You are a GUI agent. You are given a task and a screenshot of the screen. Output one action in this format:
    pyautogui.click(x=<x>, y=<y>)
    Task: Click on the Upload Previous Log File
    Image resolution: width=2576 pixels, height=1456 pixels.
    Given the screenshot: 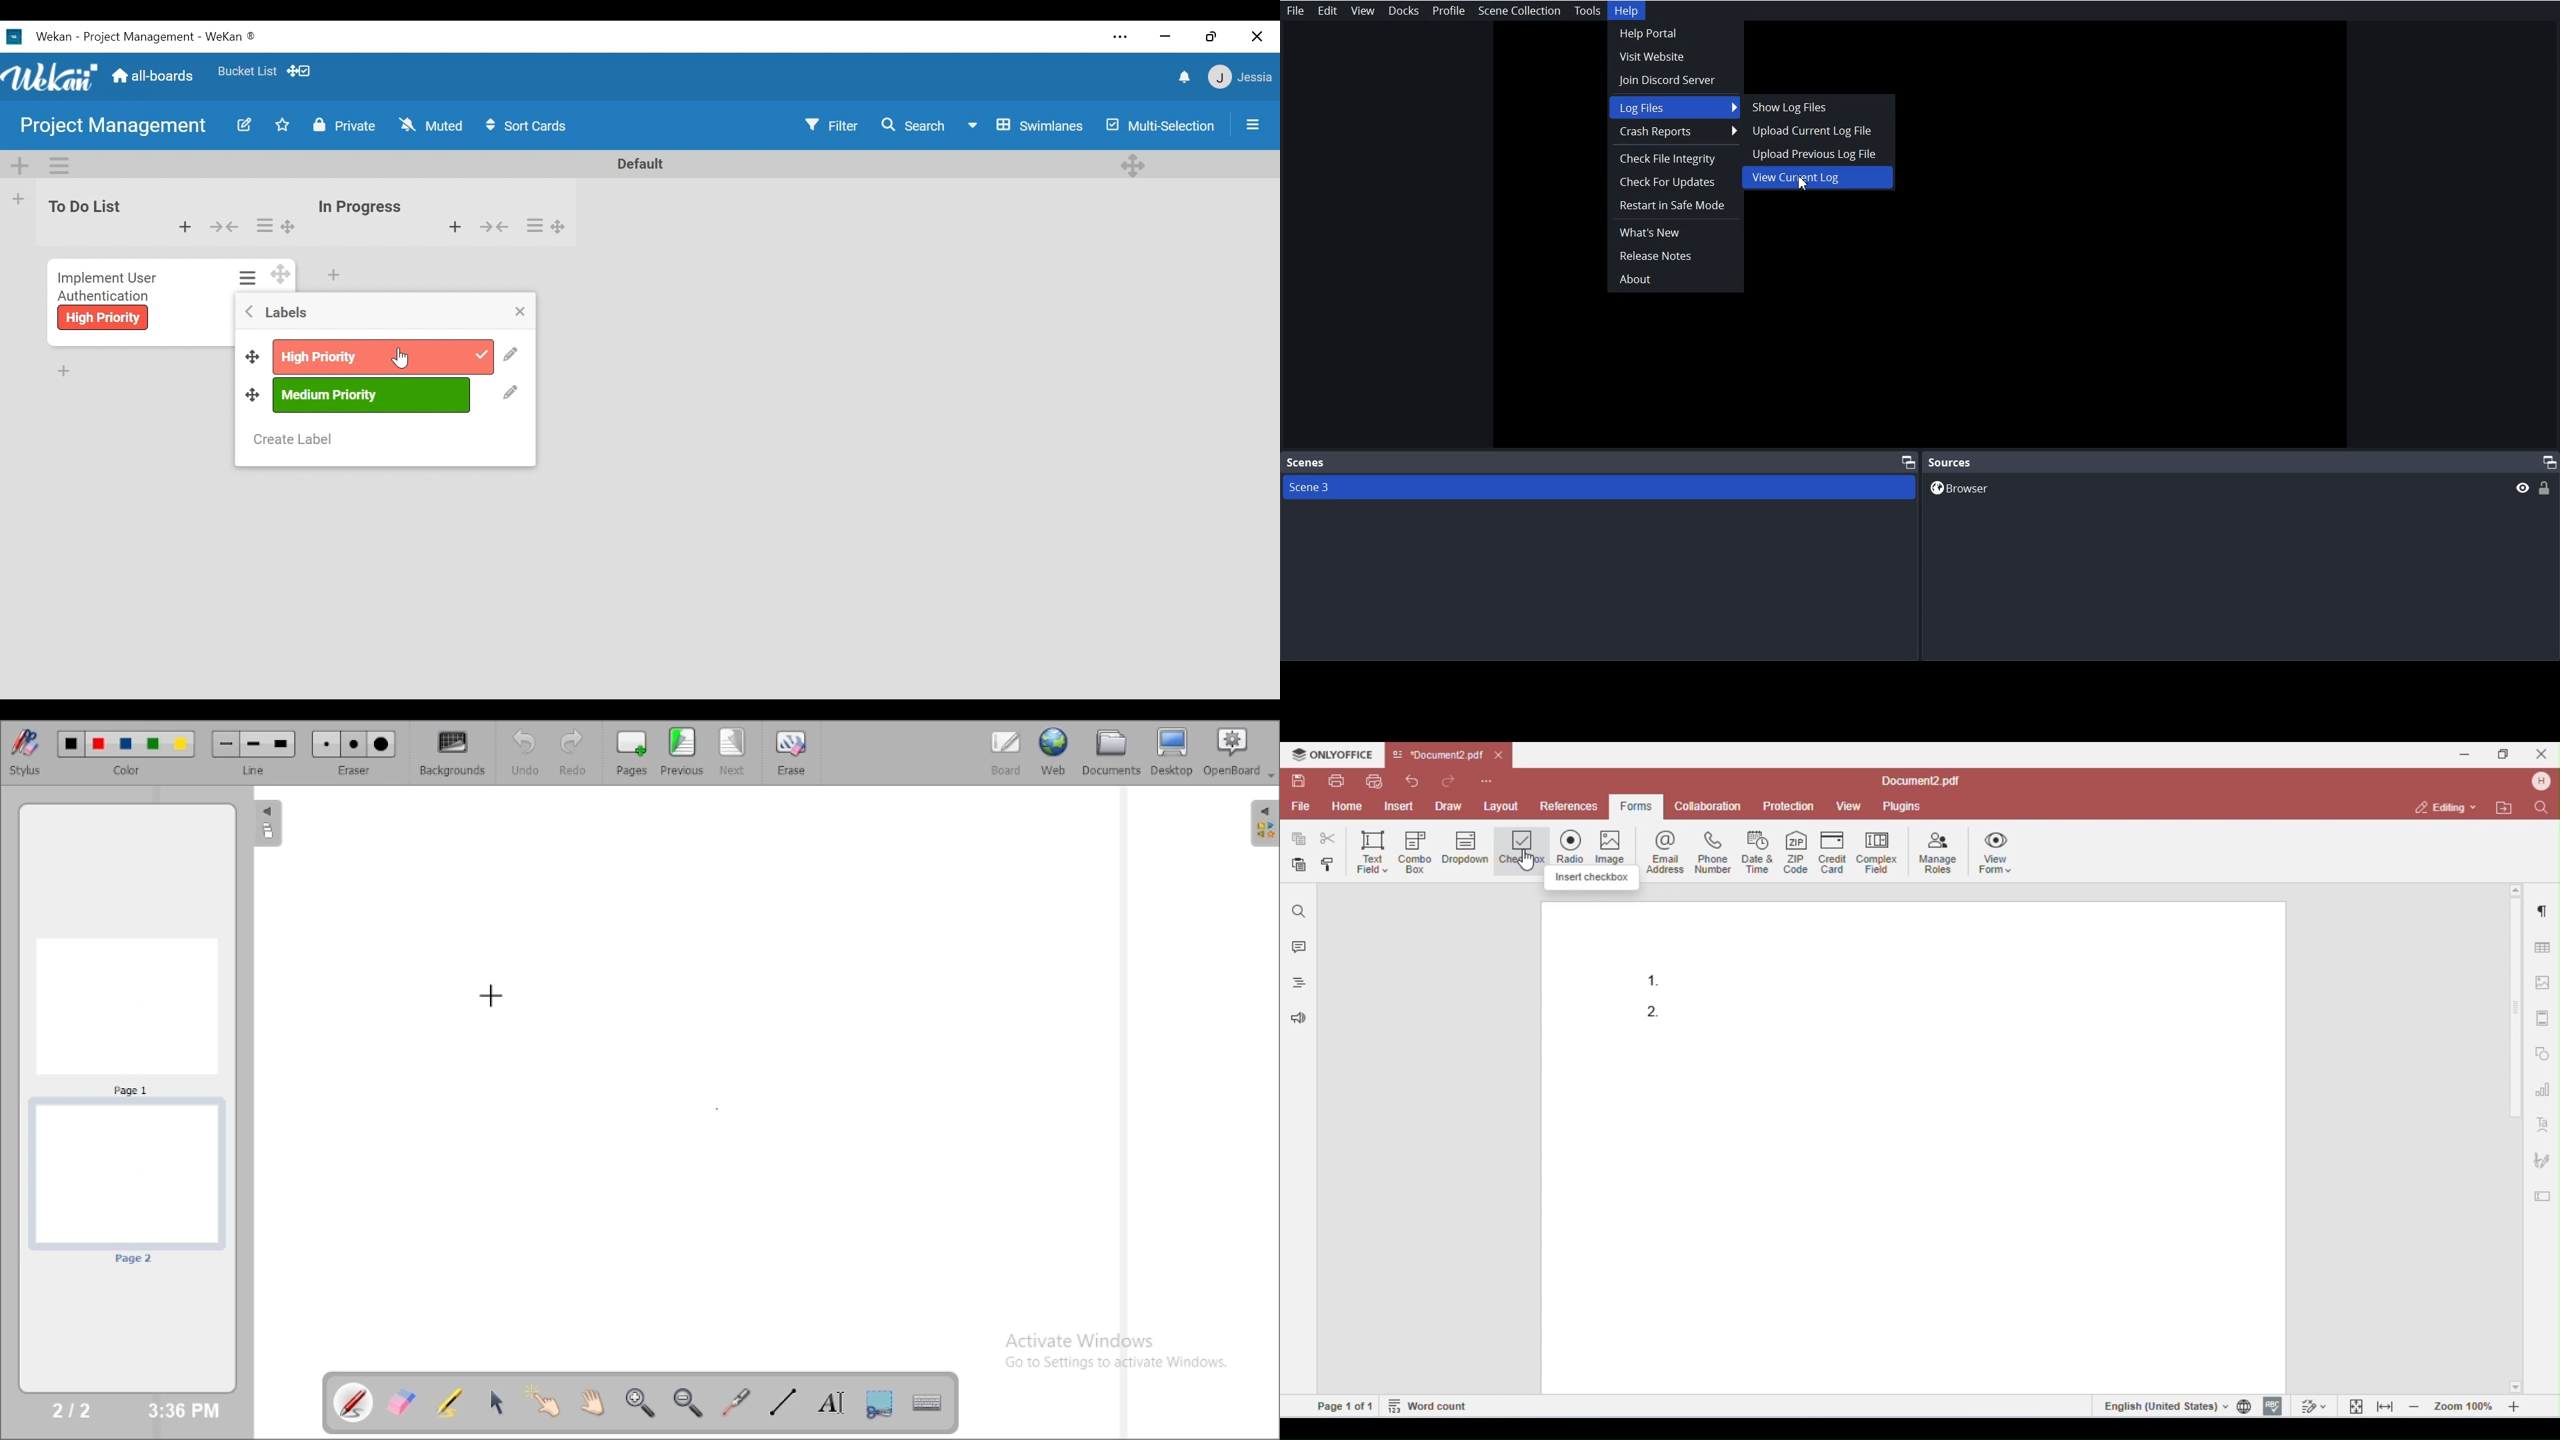 What is the action you would take?
    pyautogui.click(x=1815, y=155)
    